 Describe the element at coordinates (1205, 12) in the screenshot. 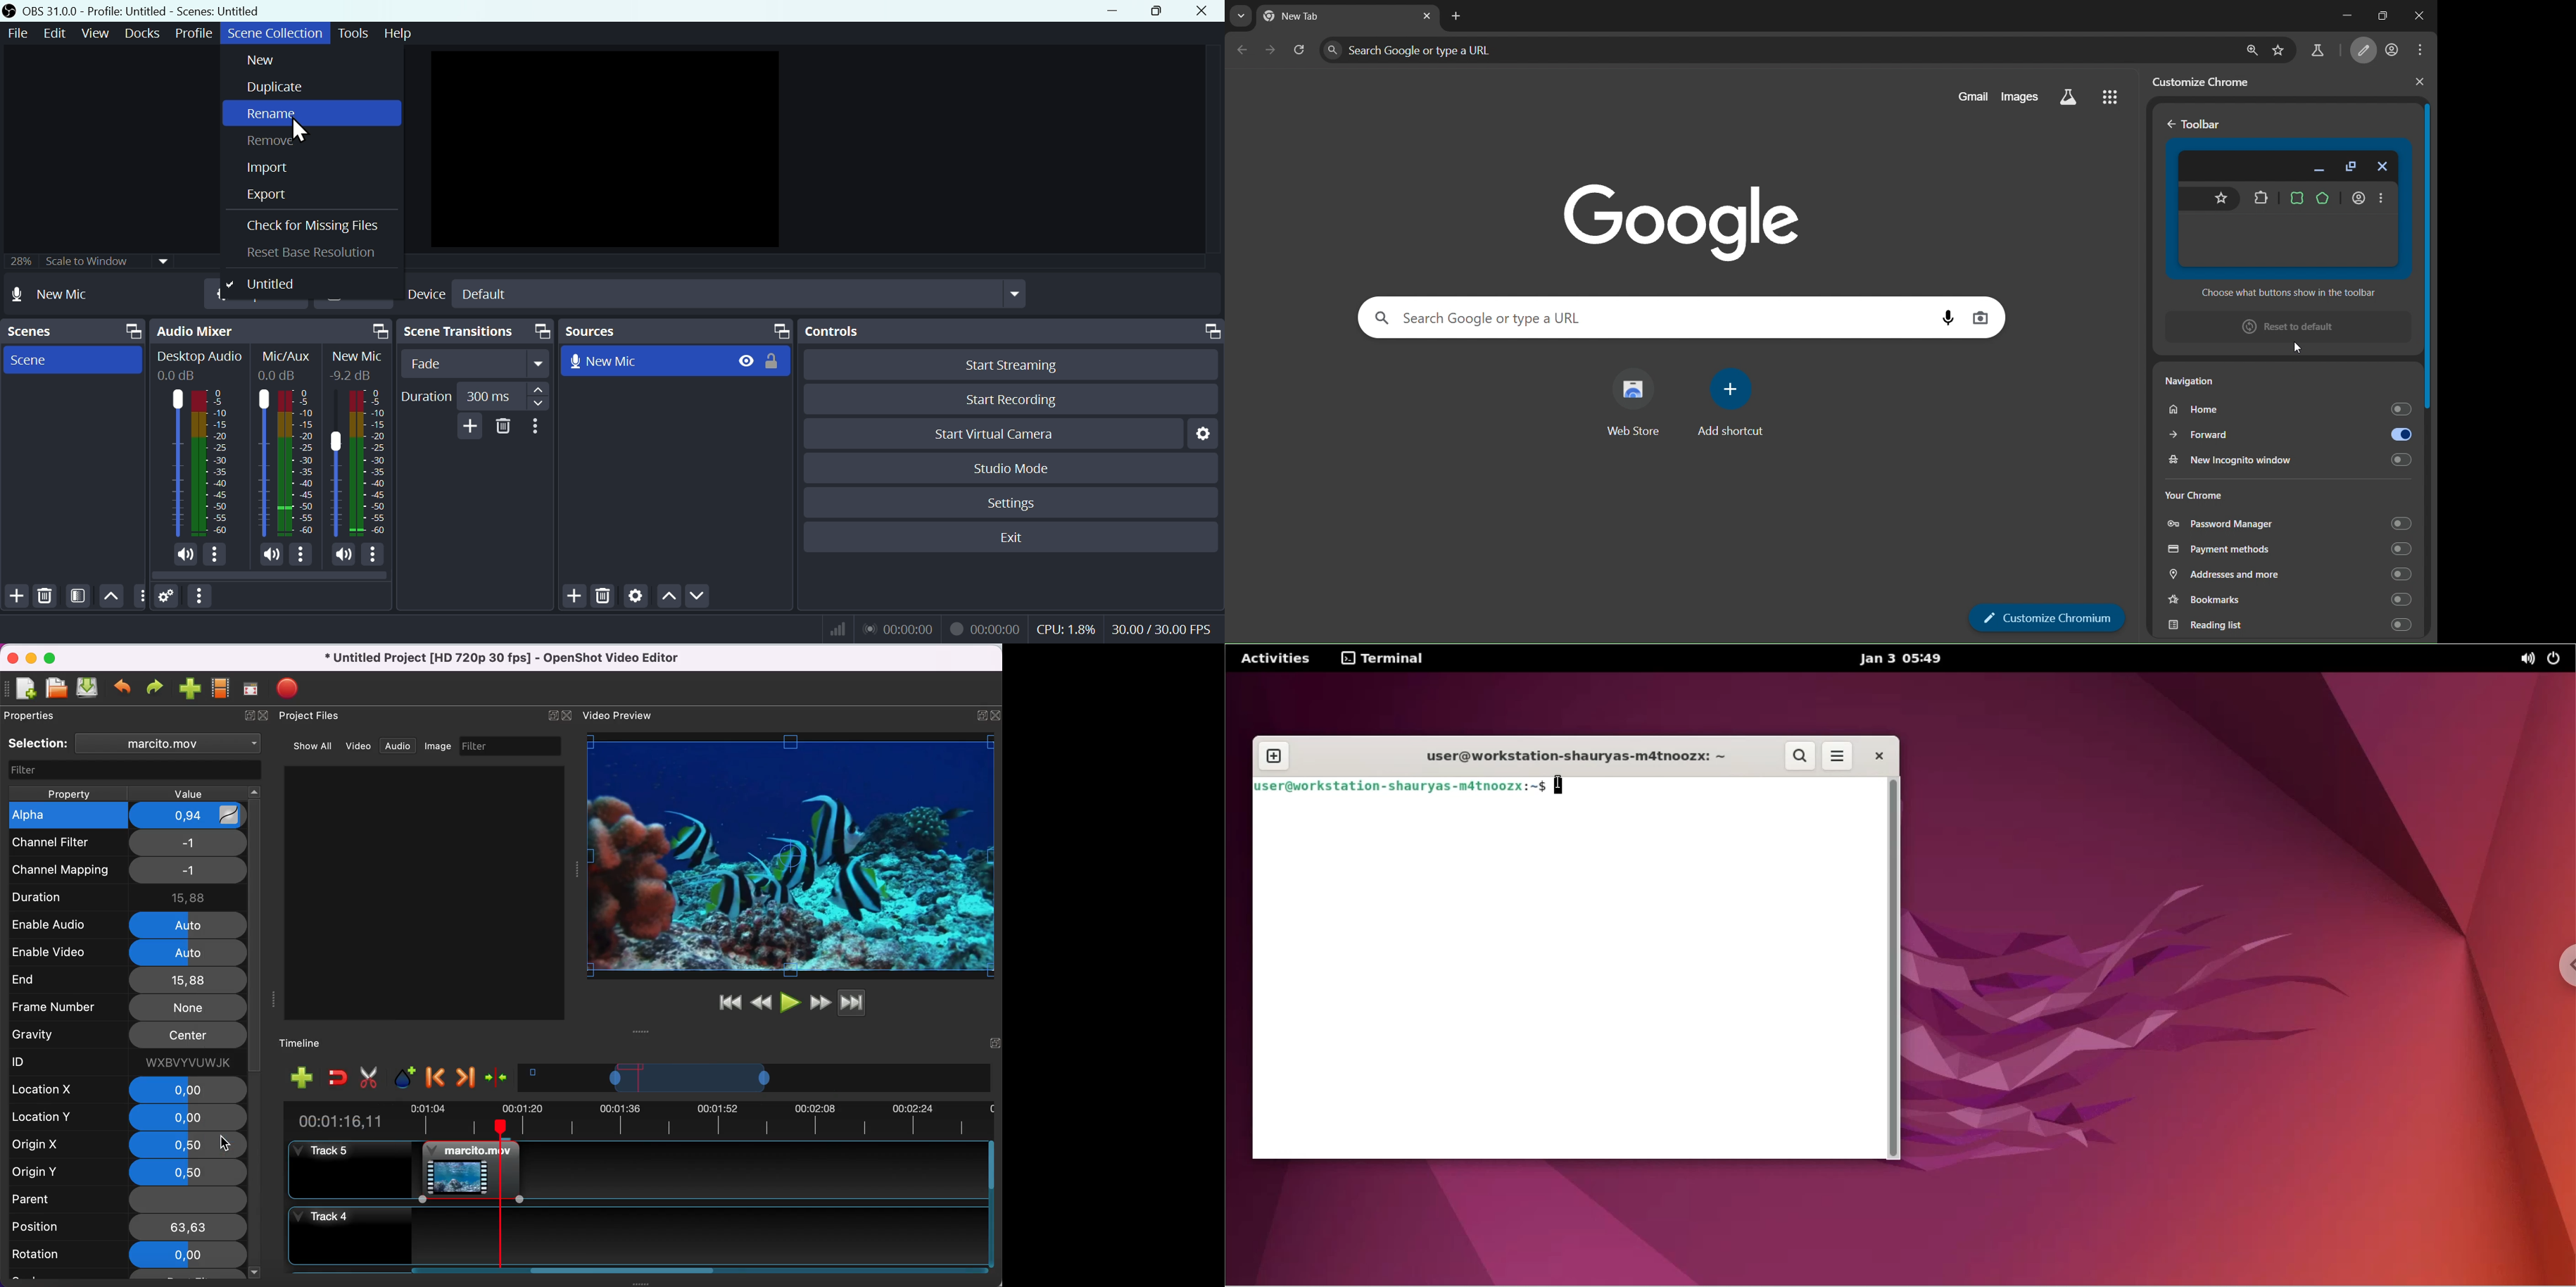

I see `Close` at that location.